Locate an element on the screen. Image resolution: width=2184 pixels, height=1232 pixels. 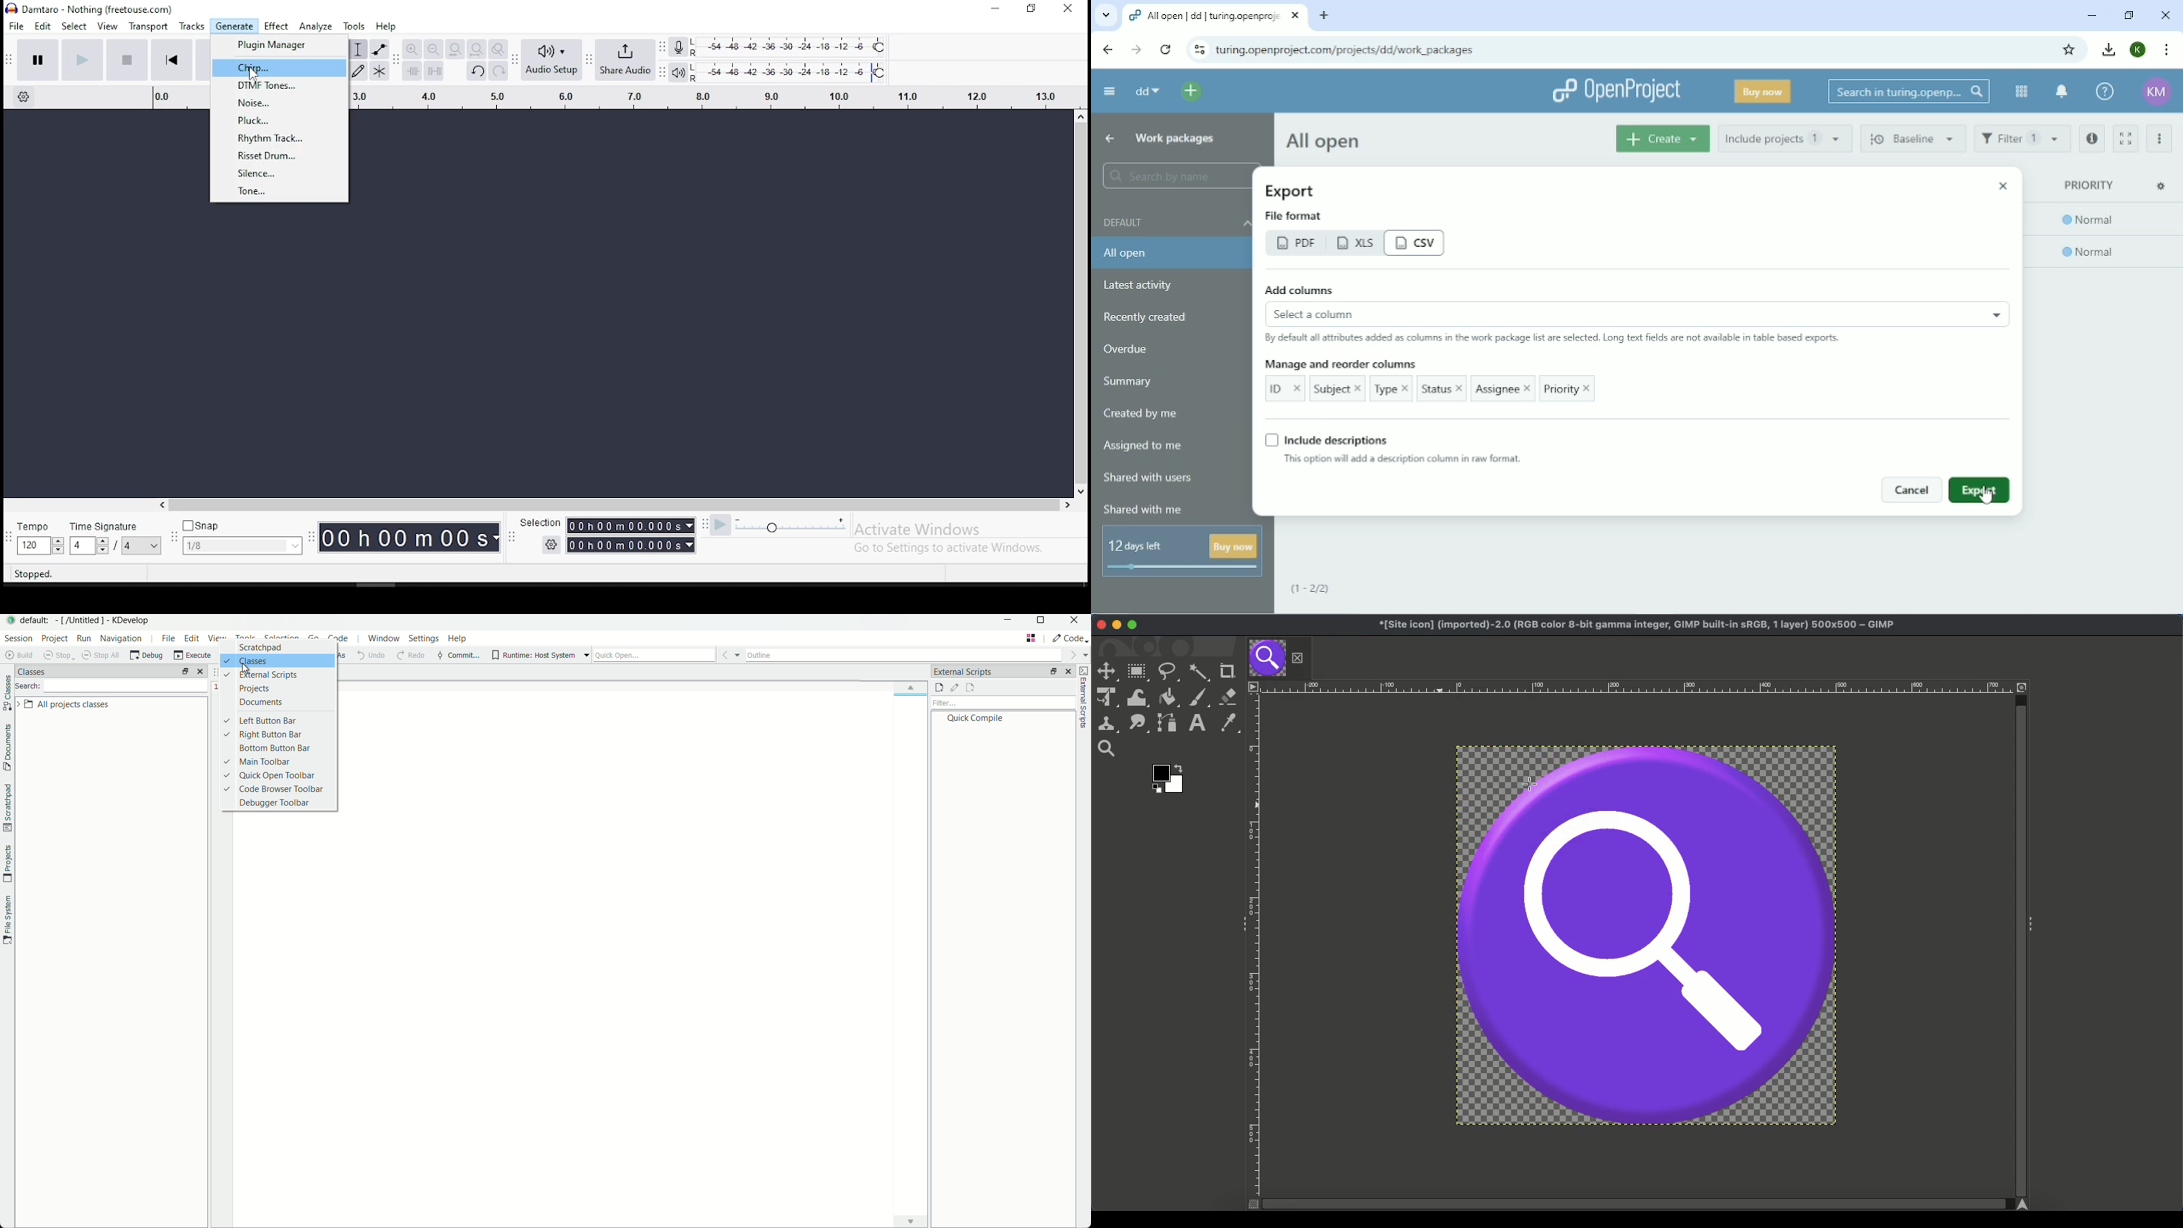
Activate zen mode is located at coordinates (2126, 136).